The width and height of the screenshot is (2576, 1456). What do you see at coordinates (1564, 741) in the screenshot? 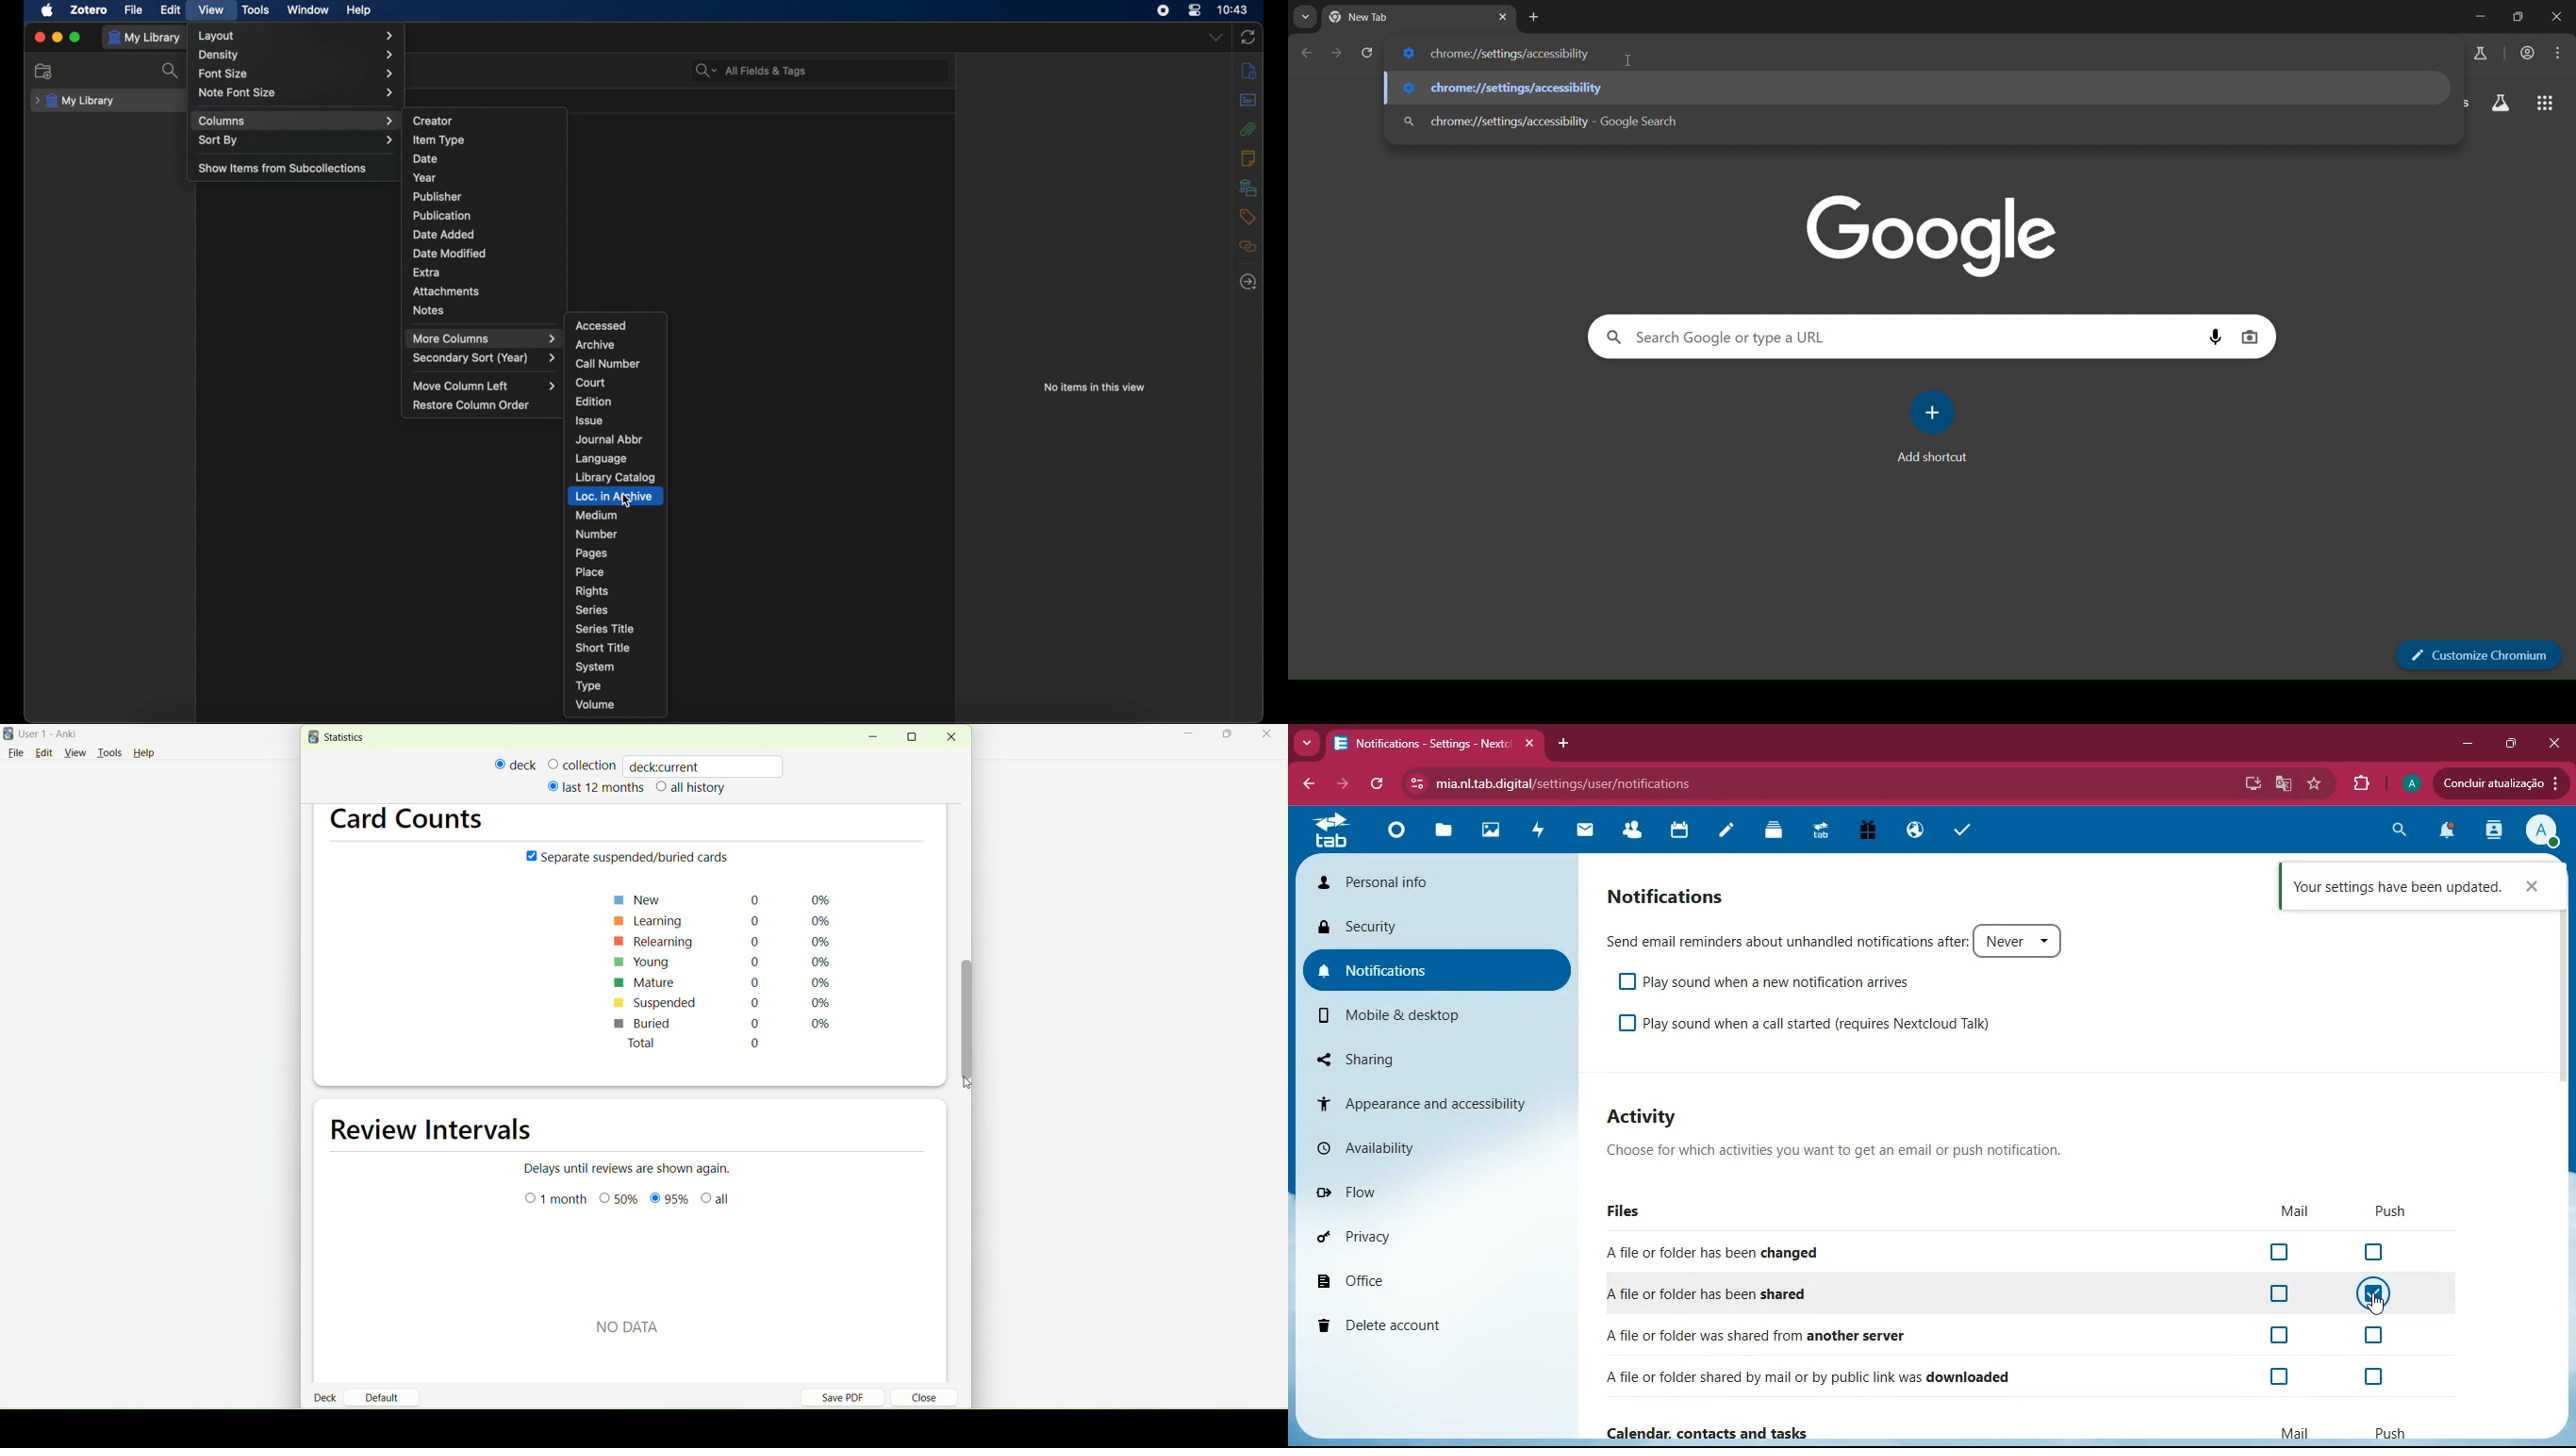
I see `add tab` at bounding box center [1564, 741].